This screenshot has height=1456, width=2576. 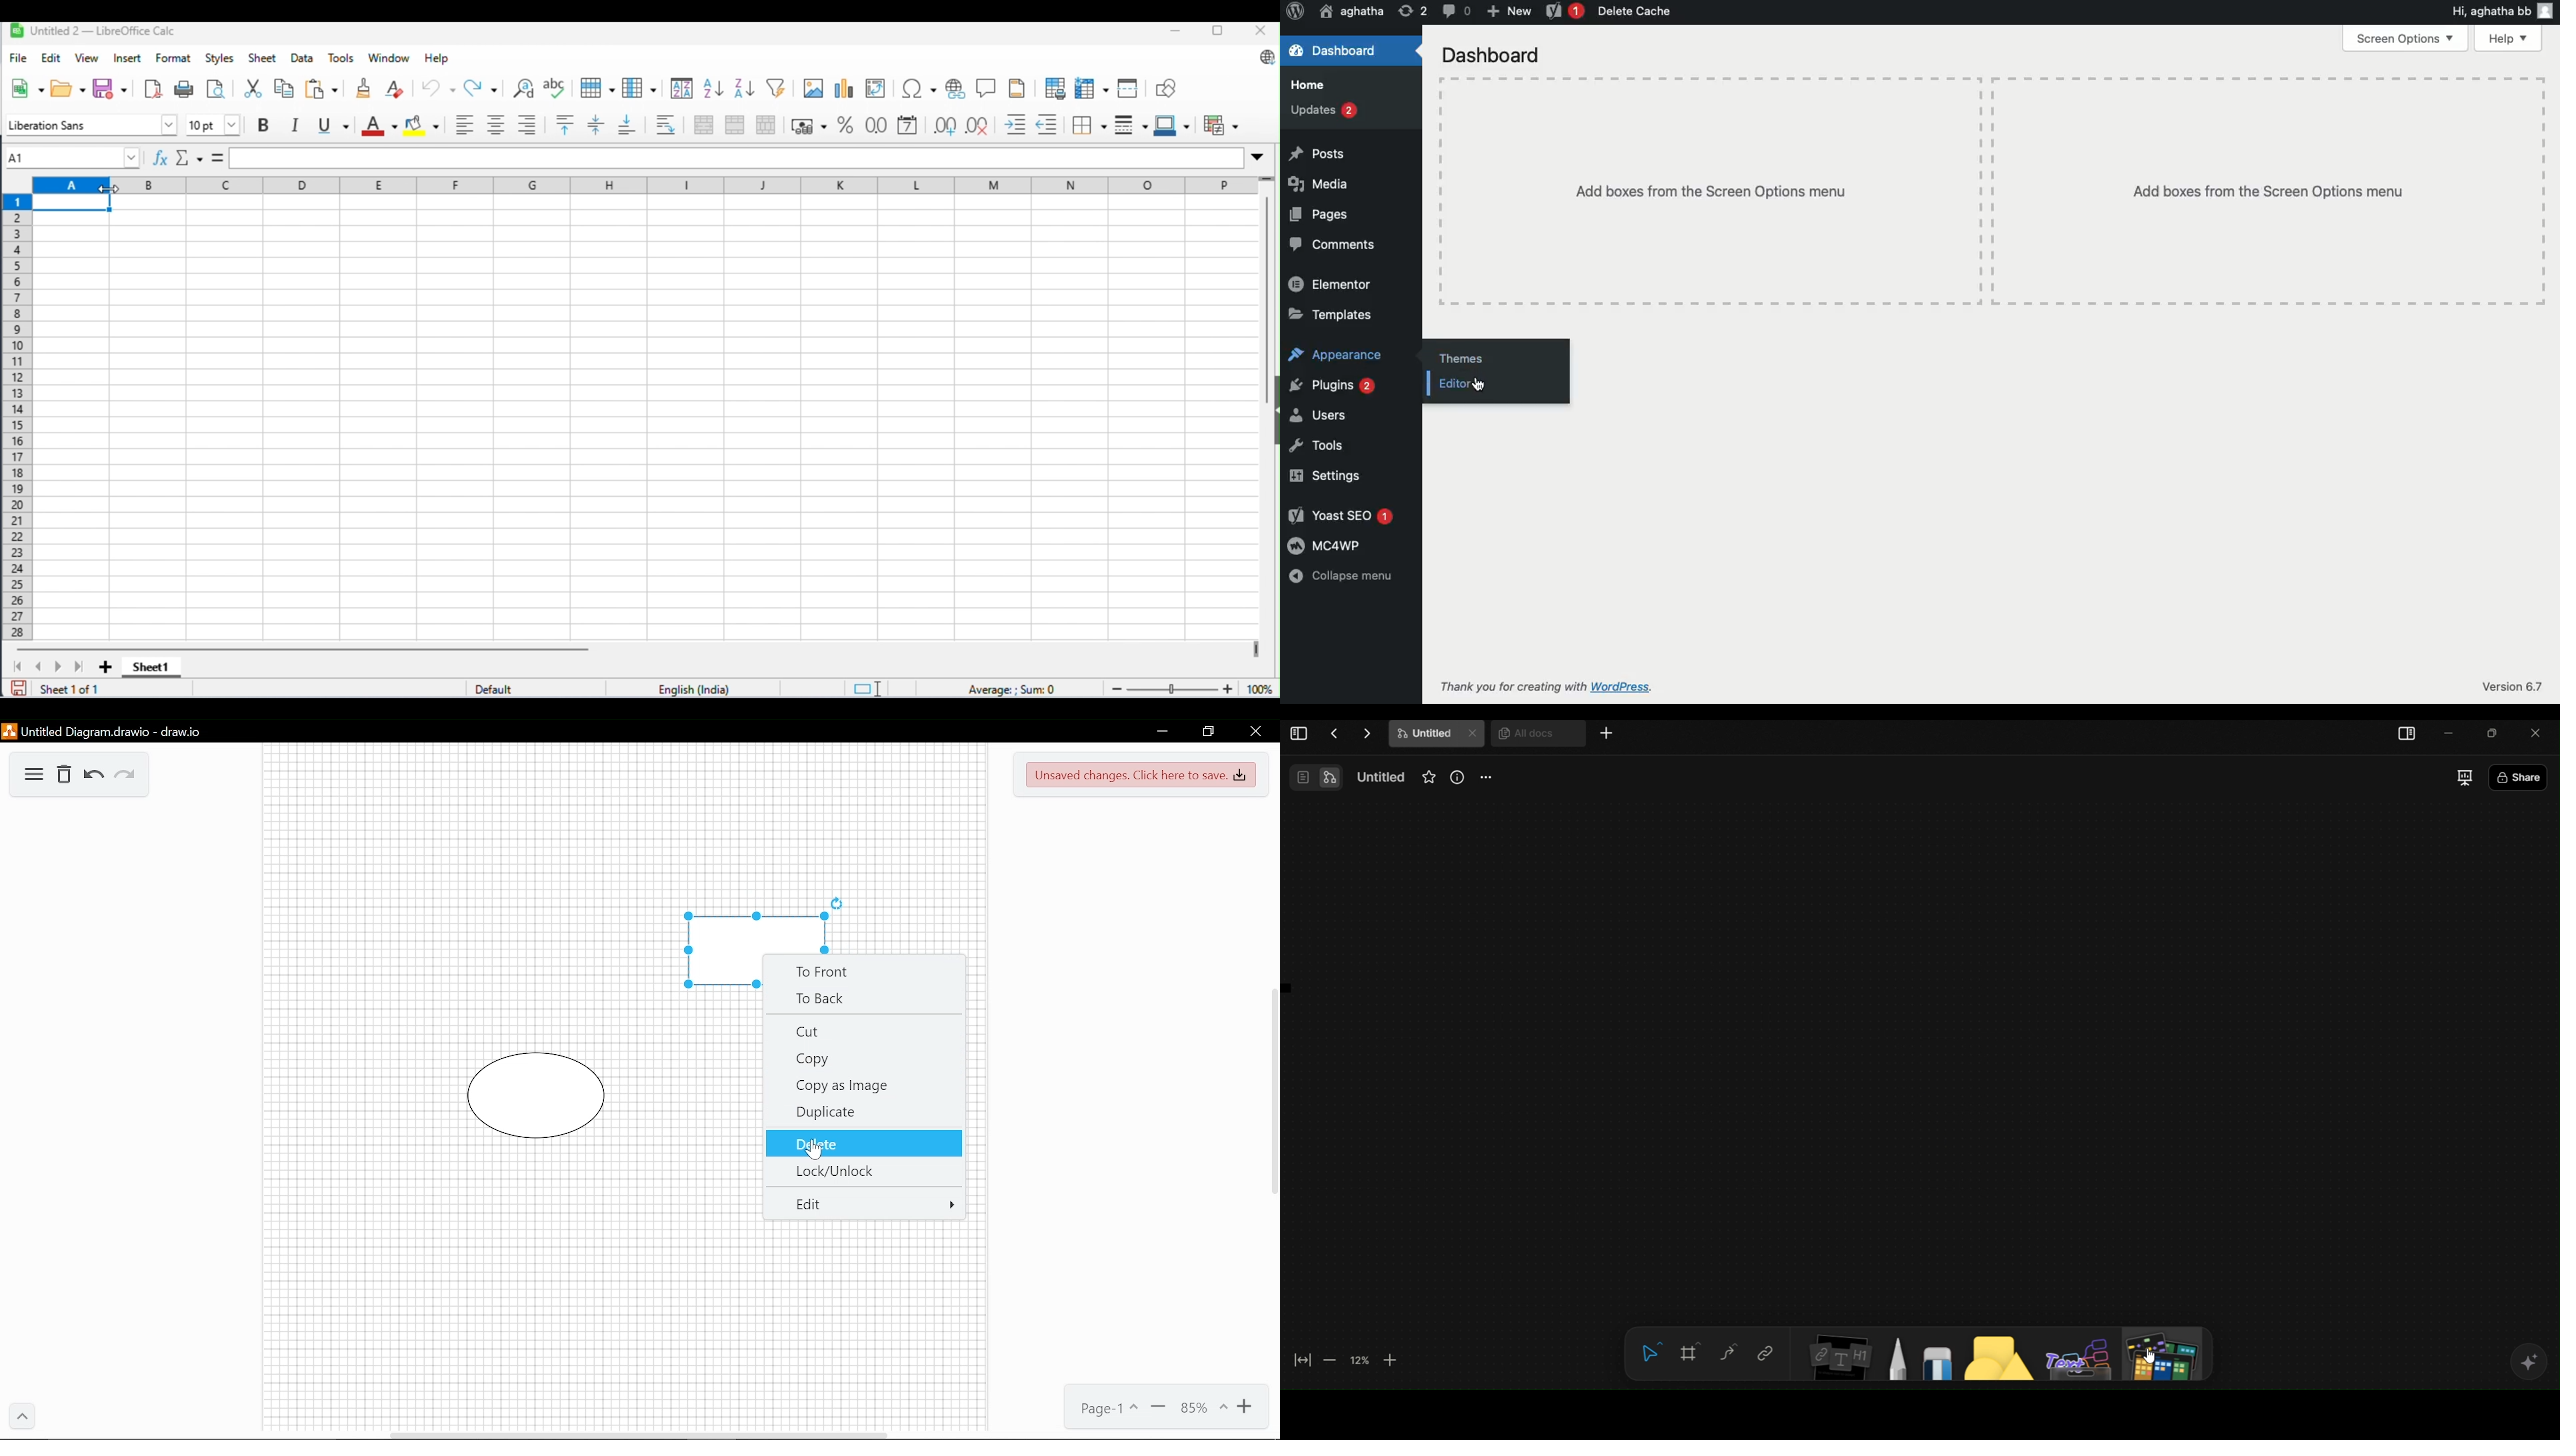 What do you see at coordinates (2531, 1365) in the screenshot?
I see `AI` at bounding box center [2531, 1365].